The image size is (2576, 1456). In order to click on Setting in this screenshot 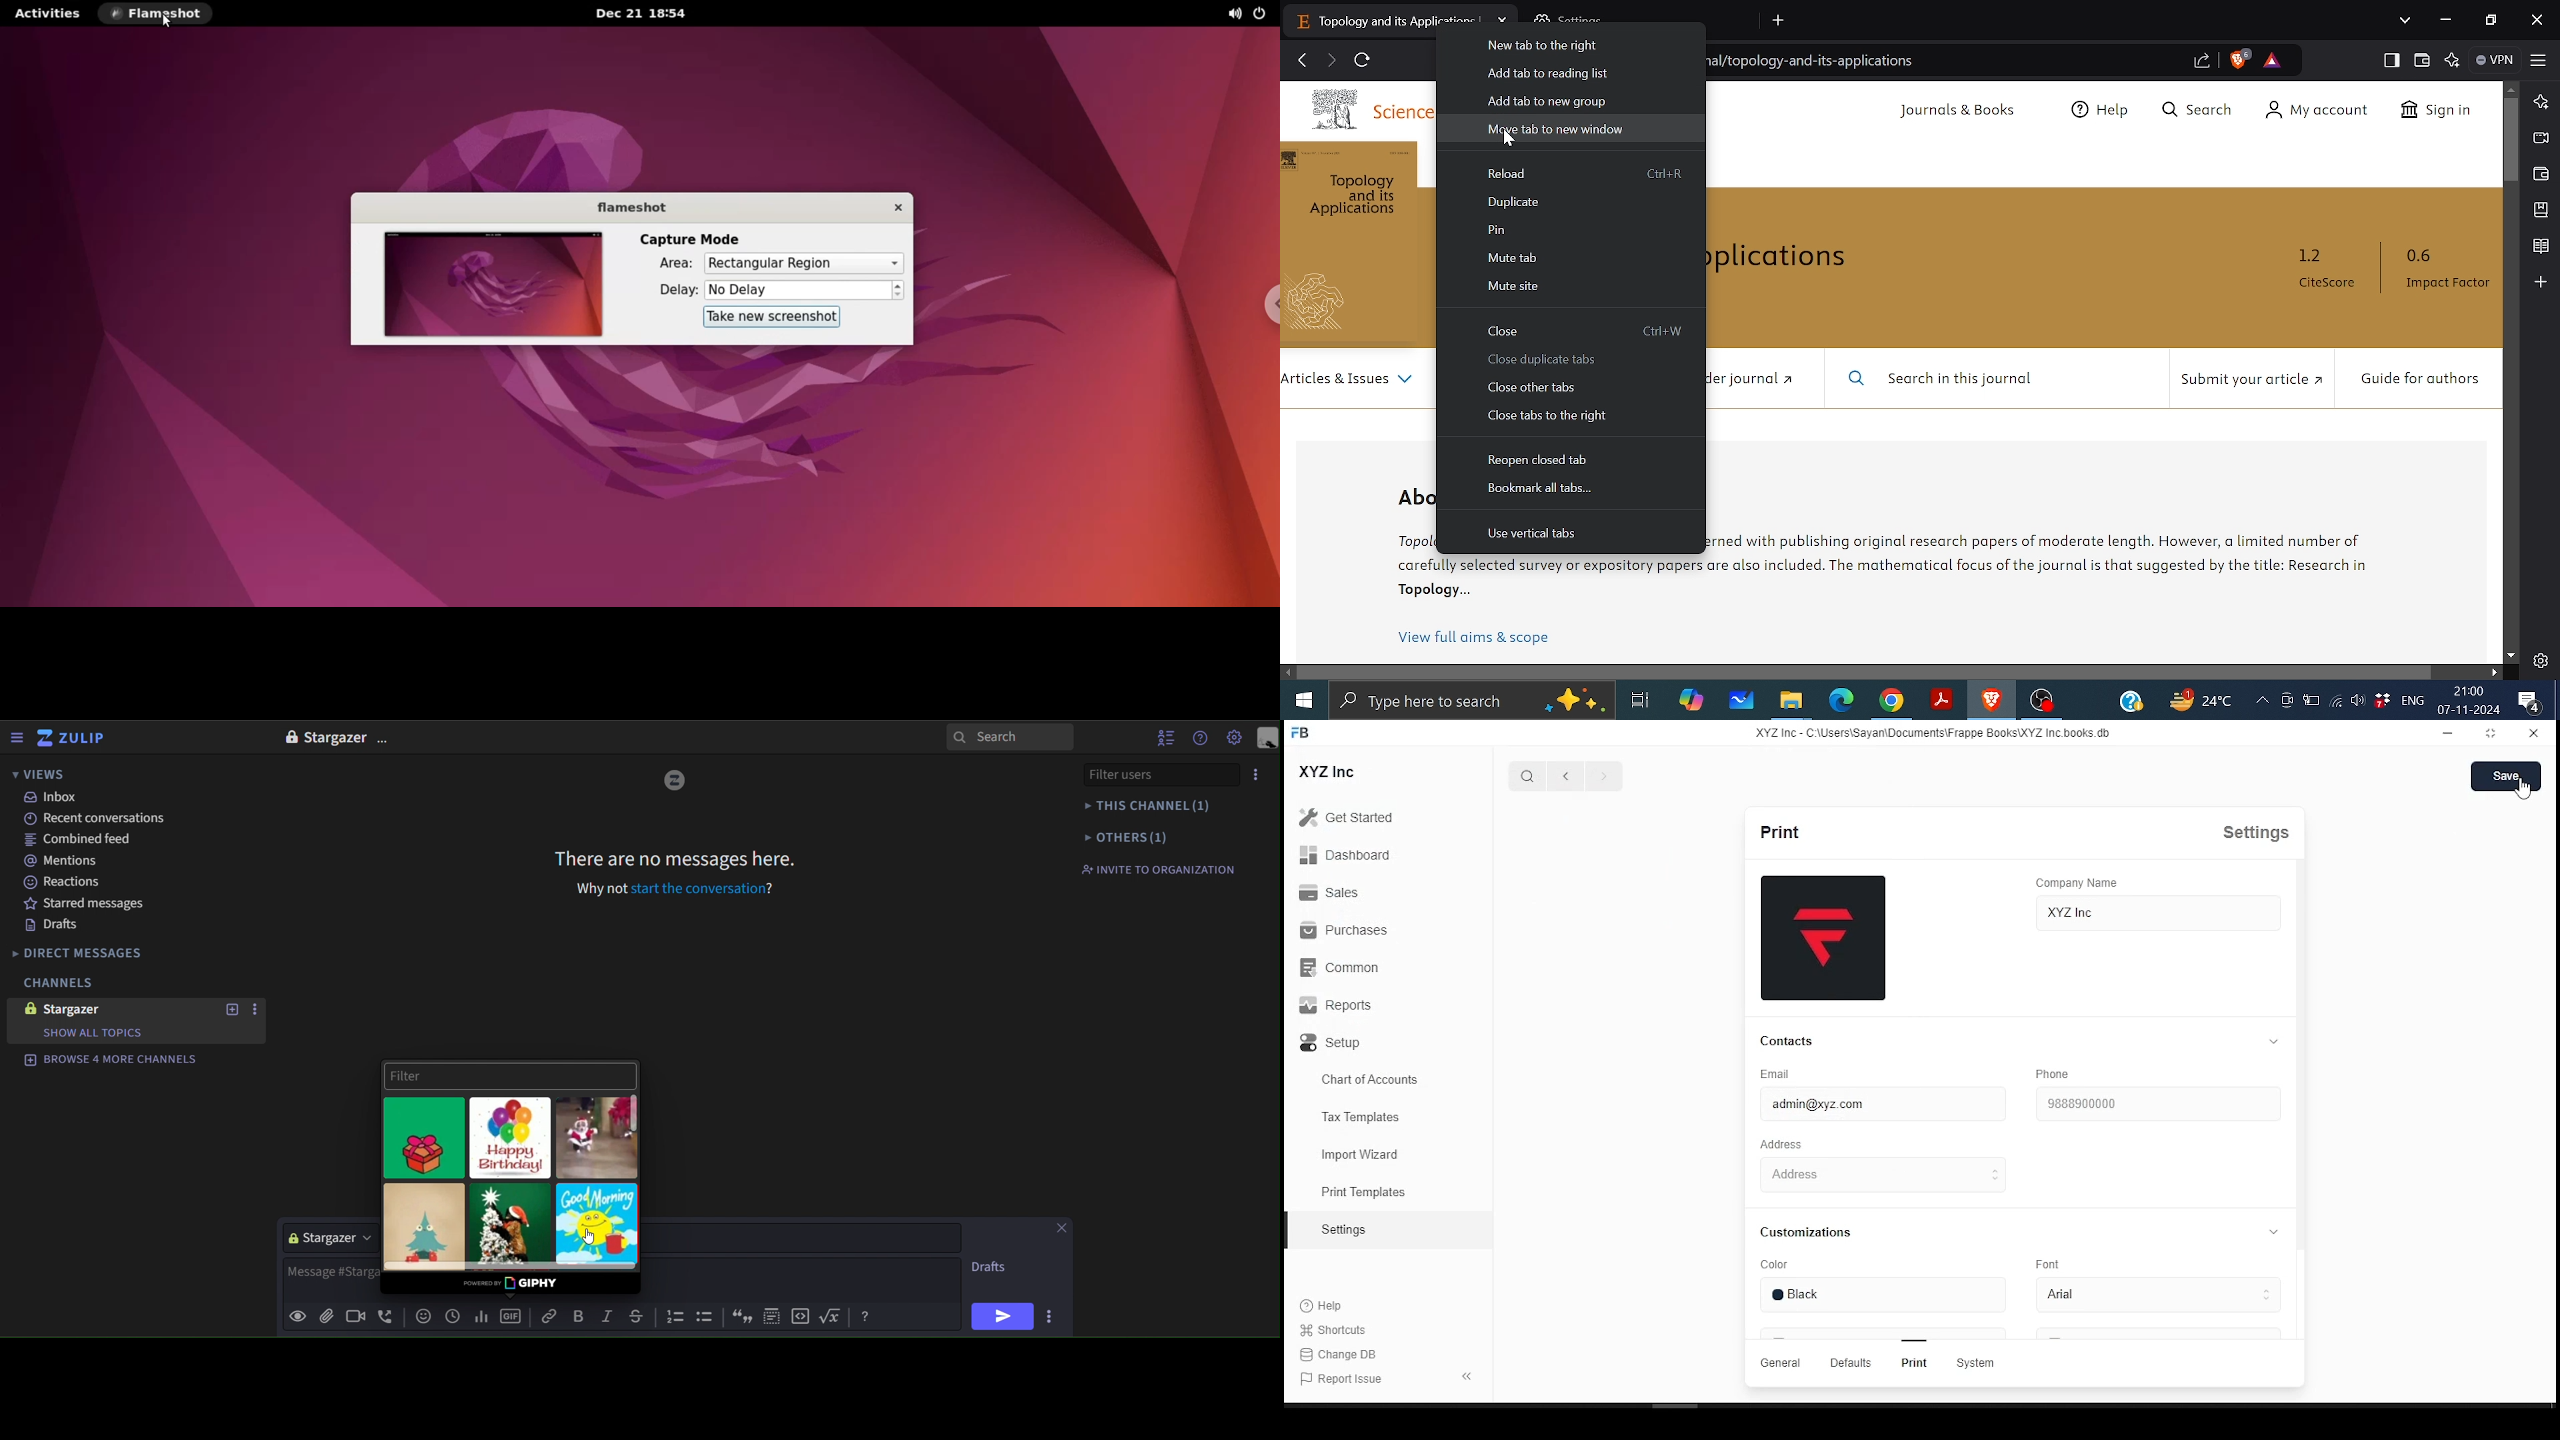, I will do `click(1343, 1229)`.